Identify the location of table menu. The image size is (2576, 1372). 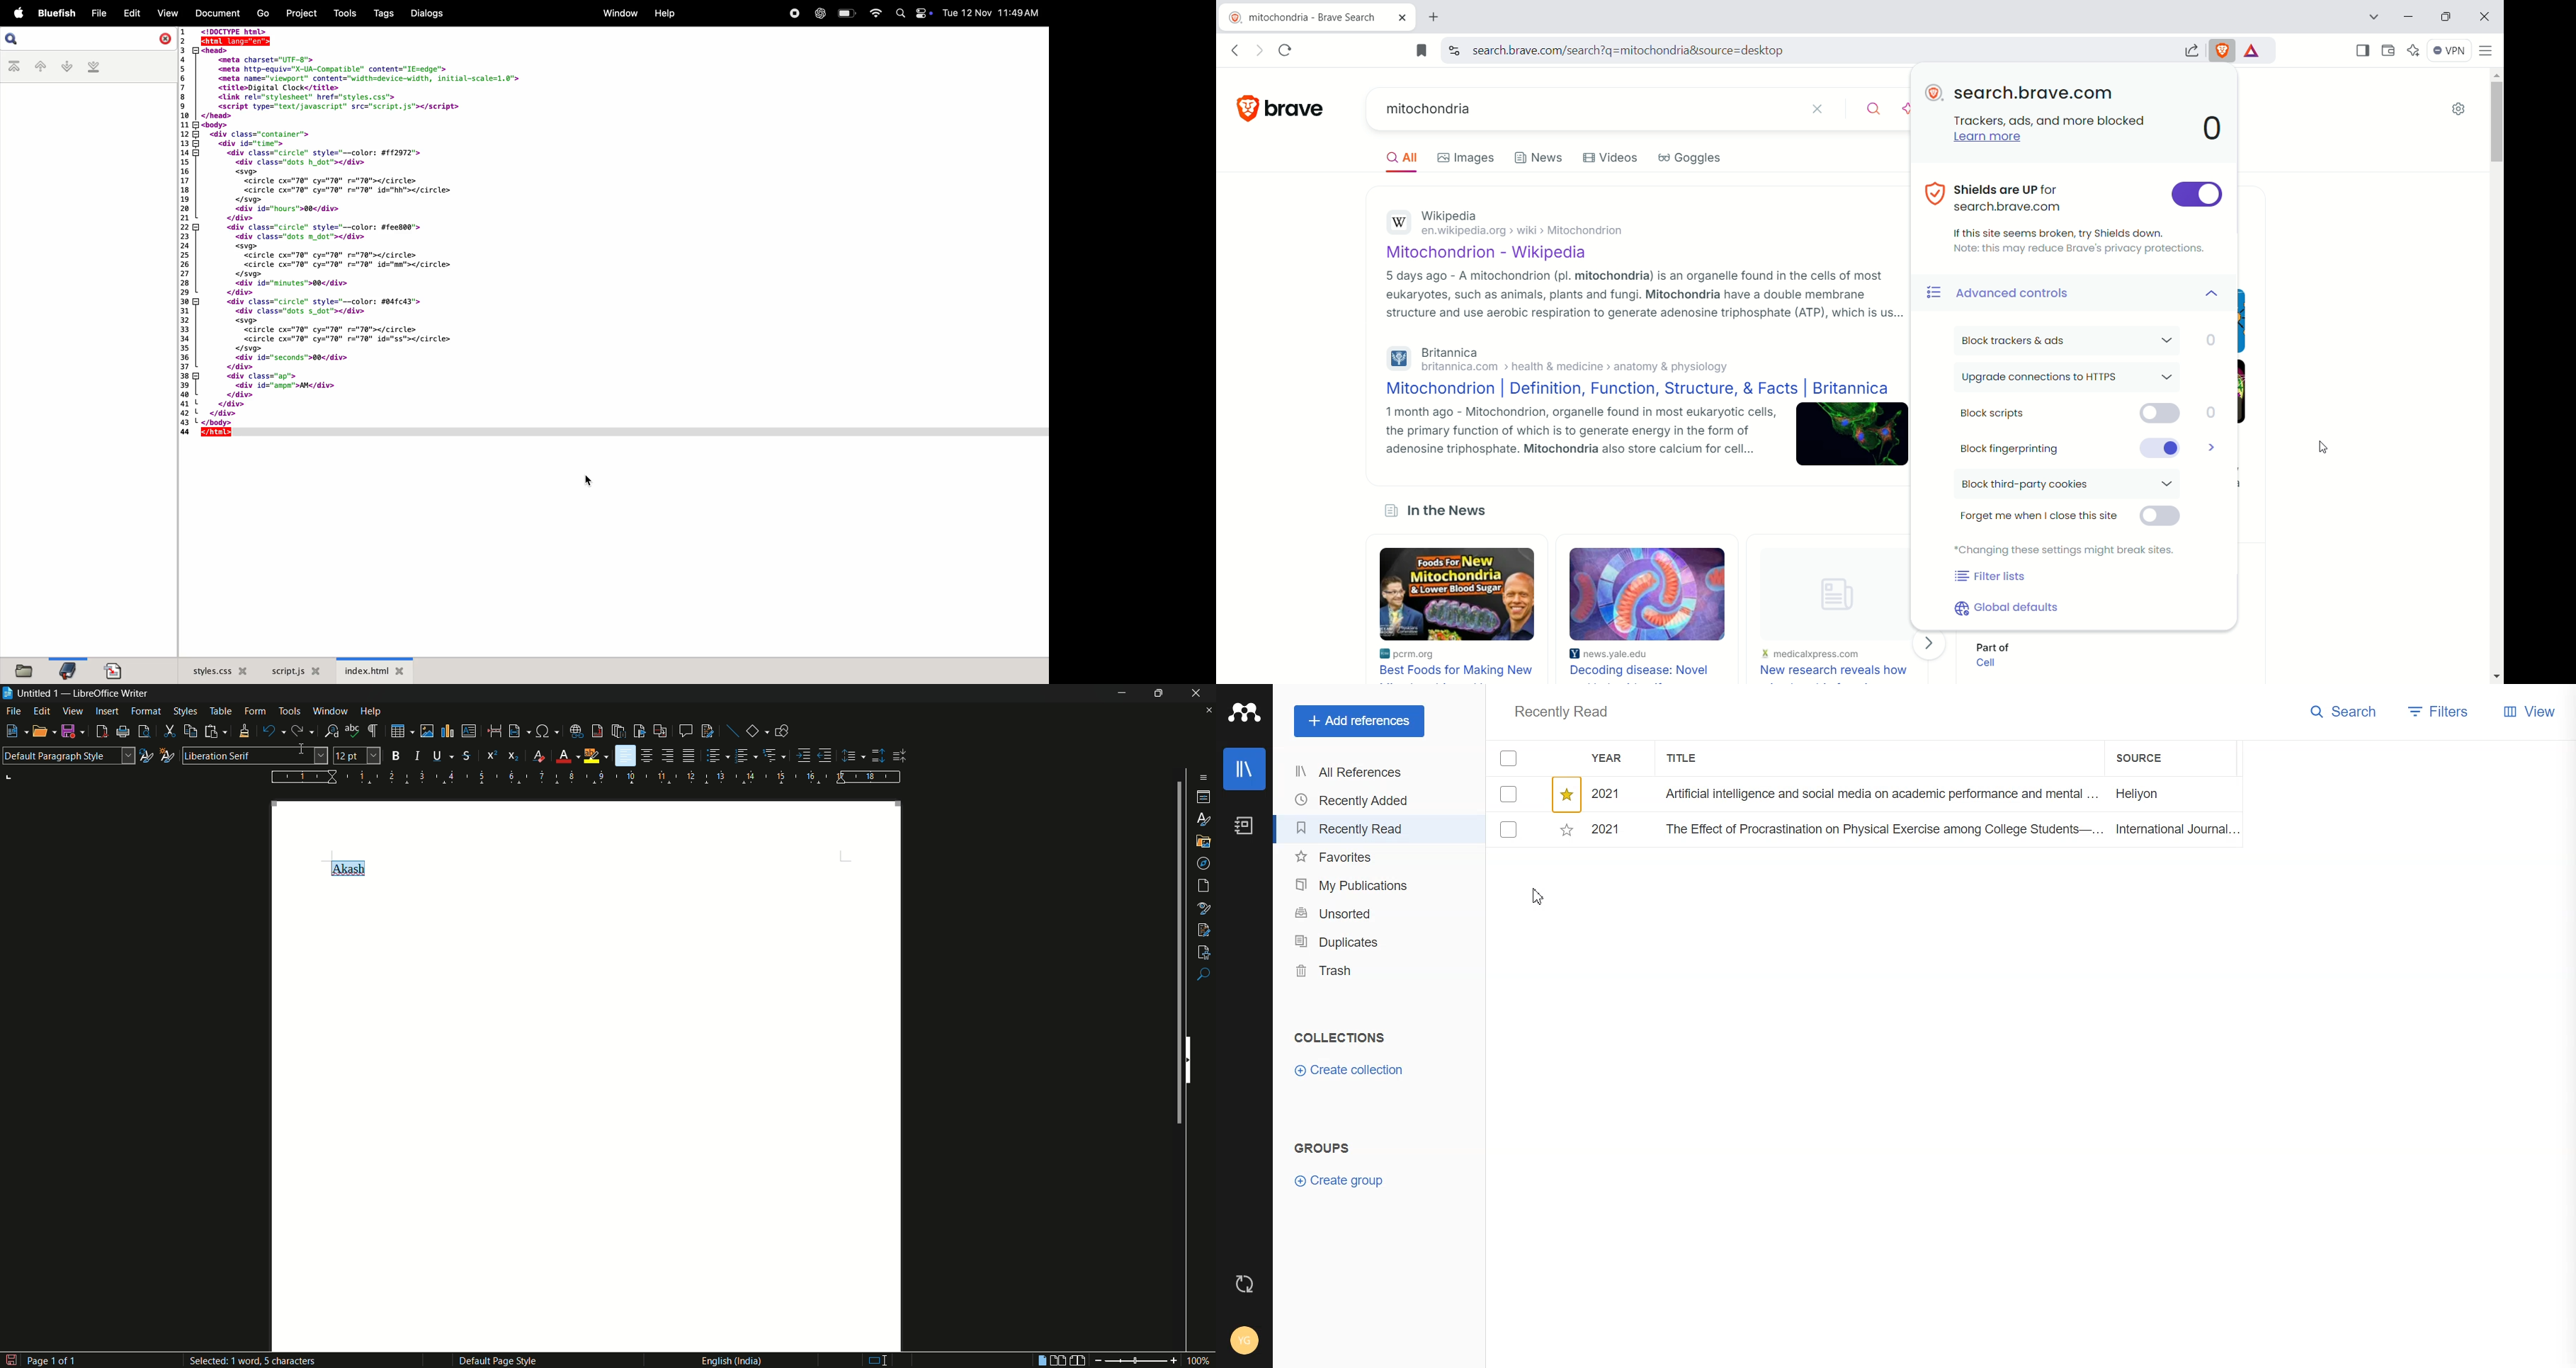
(220, 711).